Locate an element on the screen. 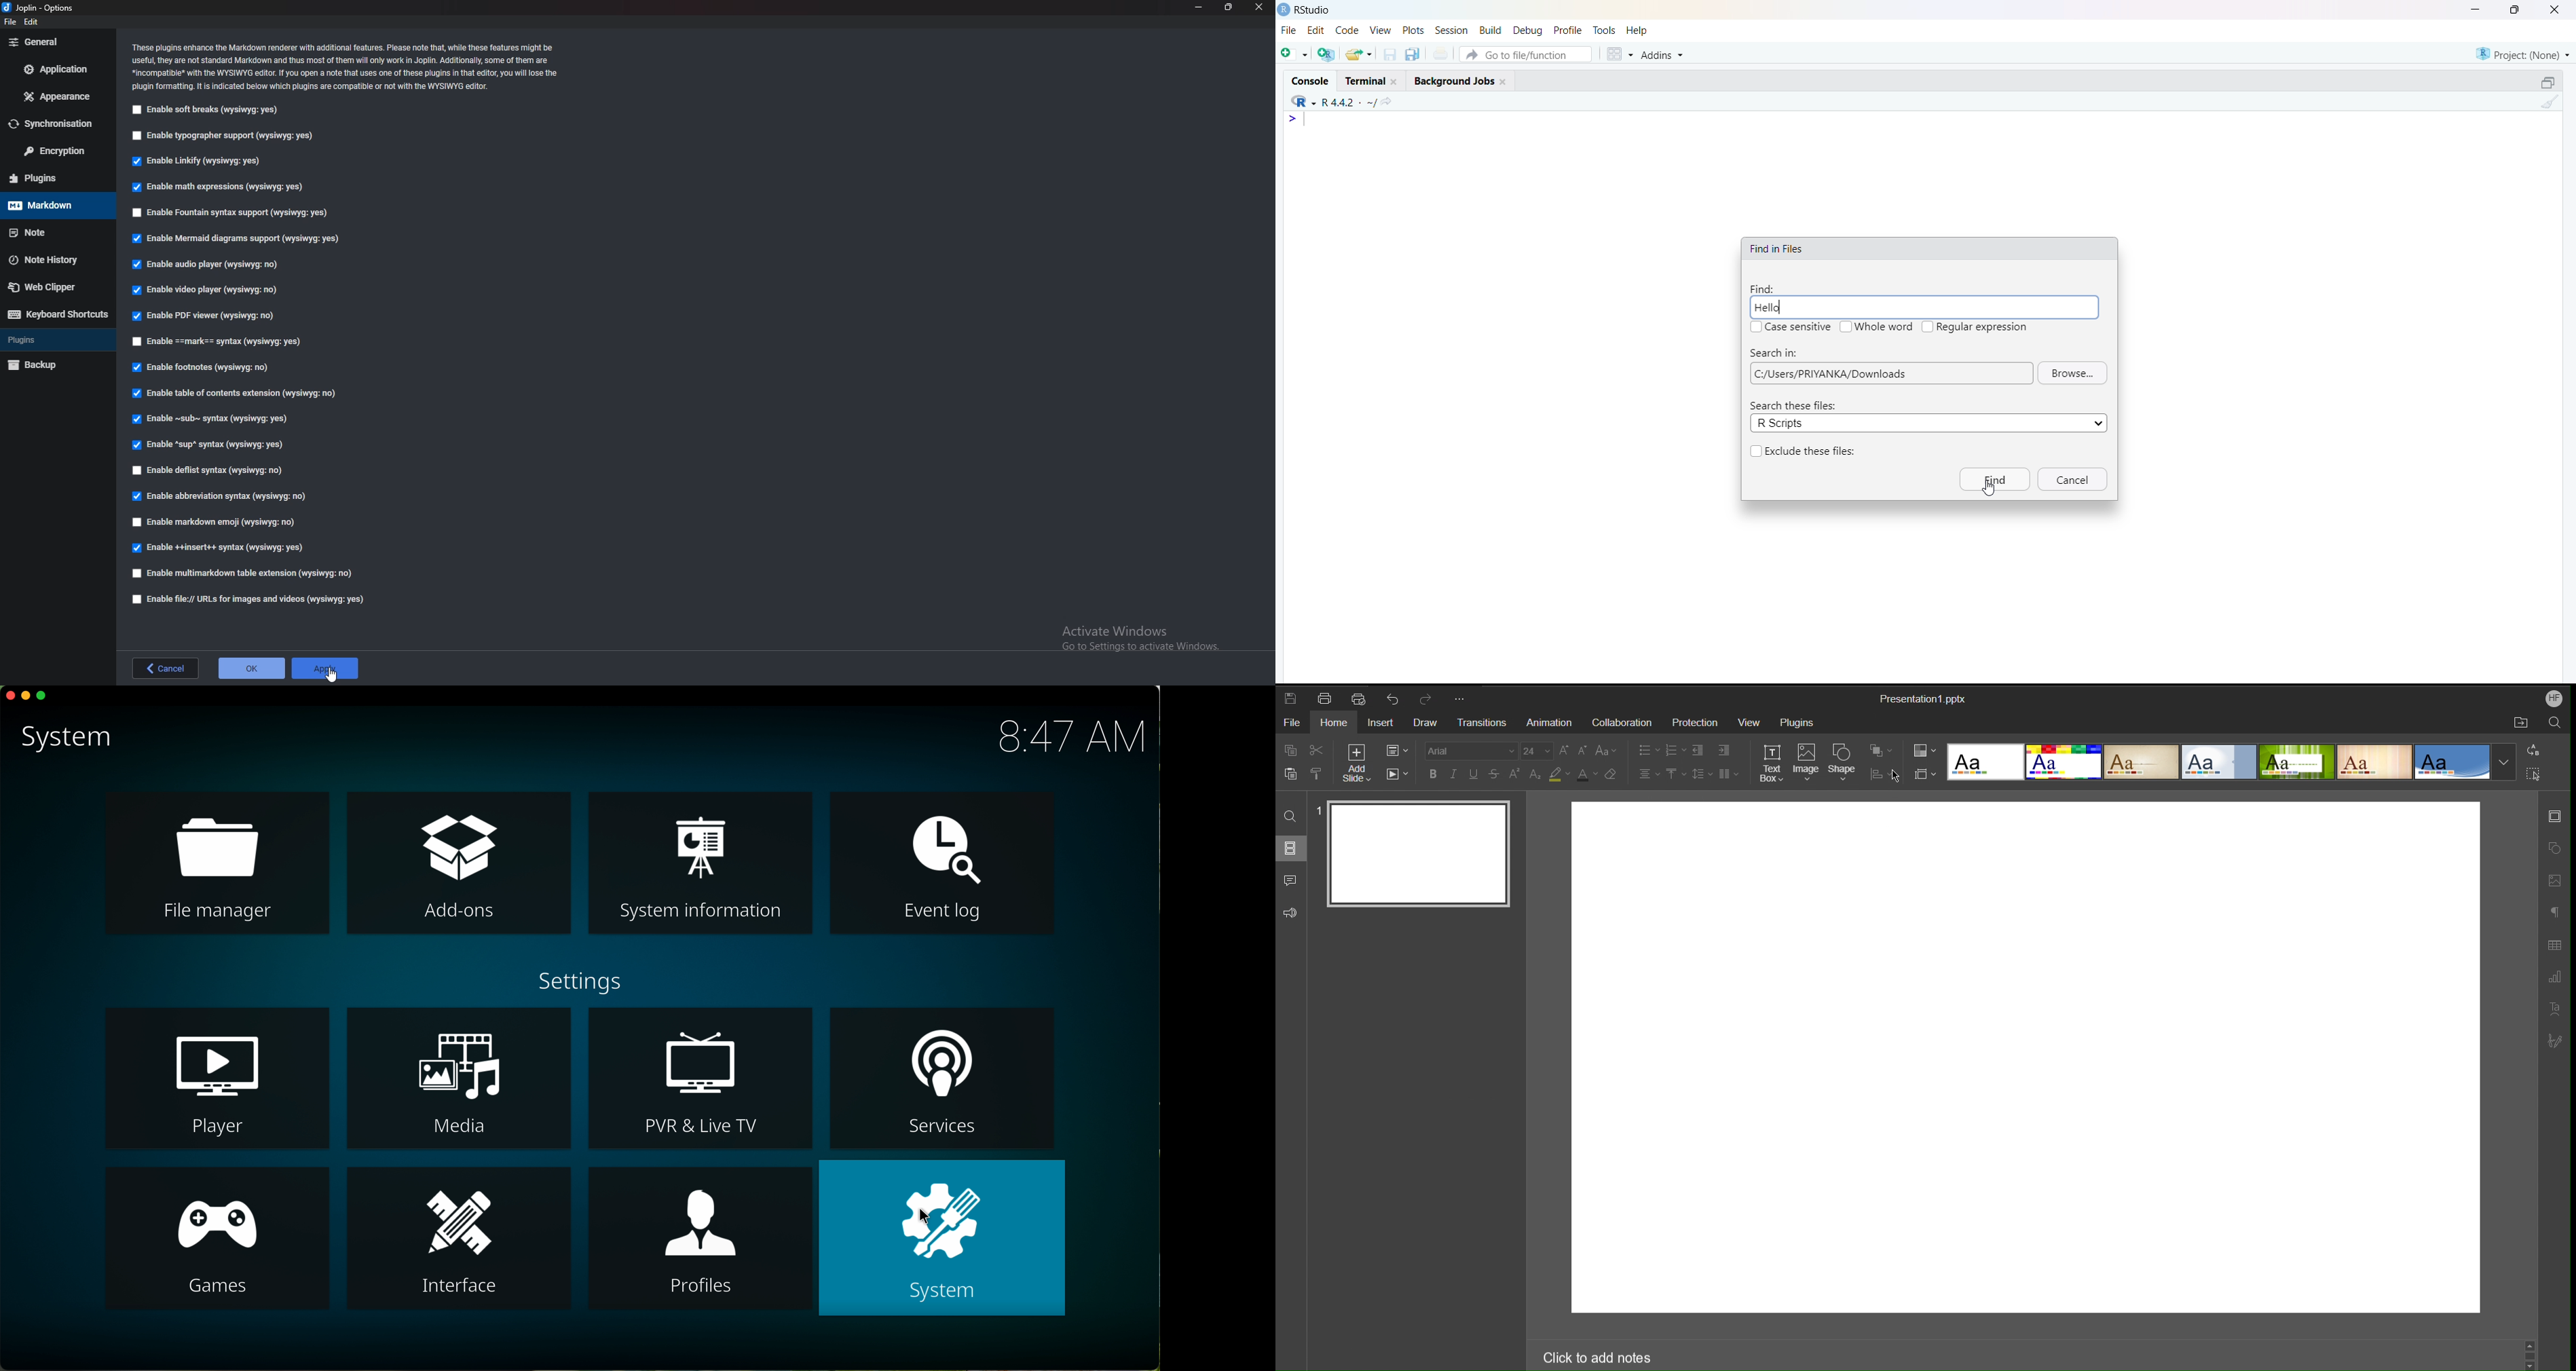 The width and height of the screenshot is (2576, 1372). build is located at coordinates (1492, 30).